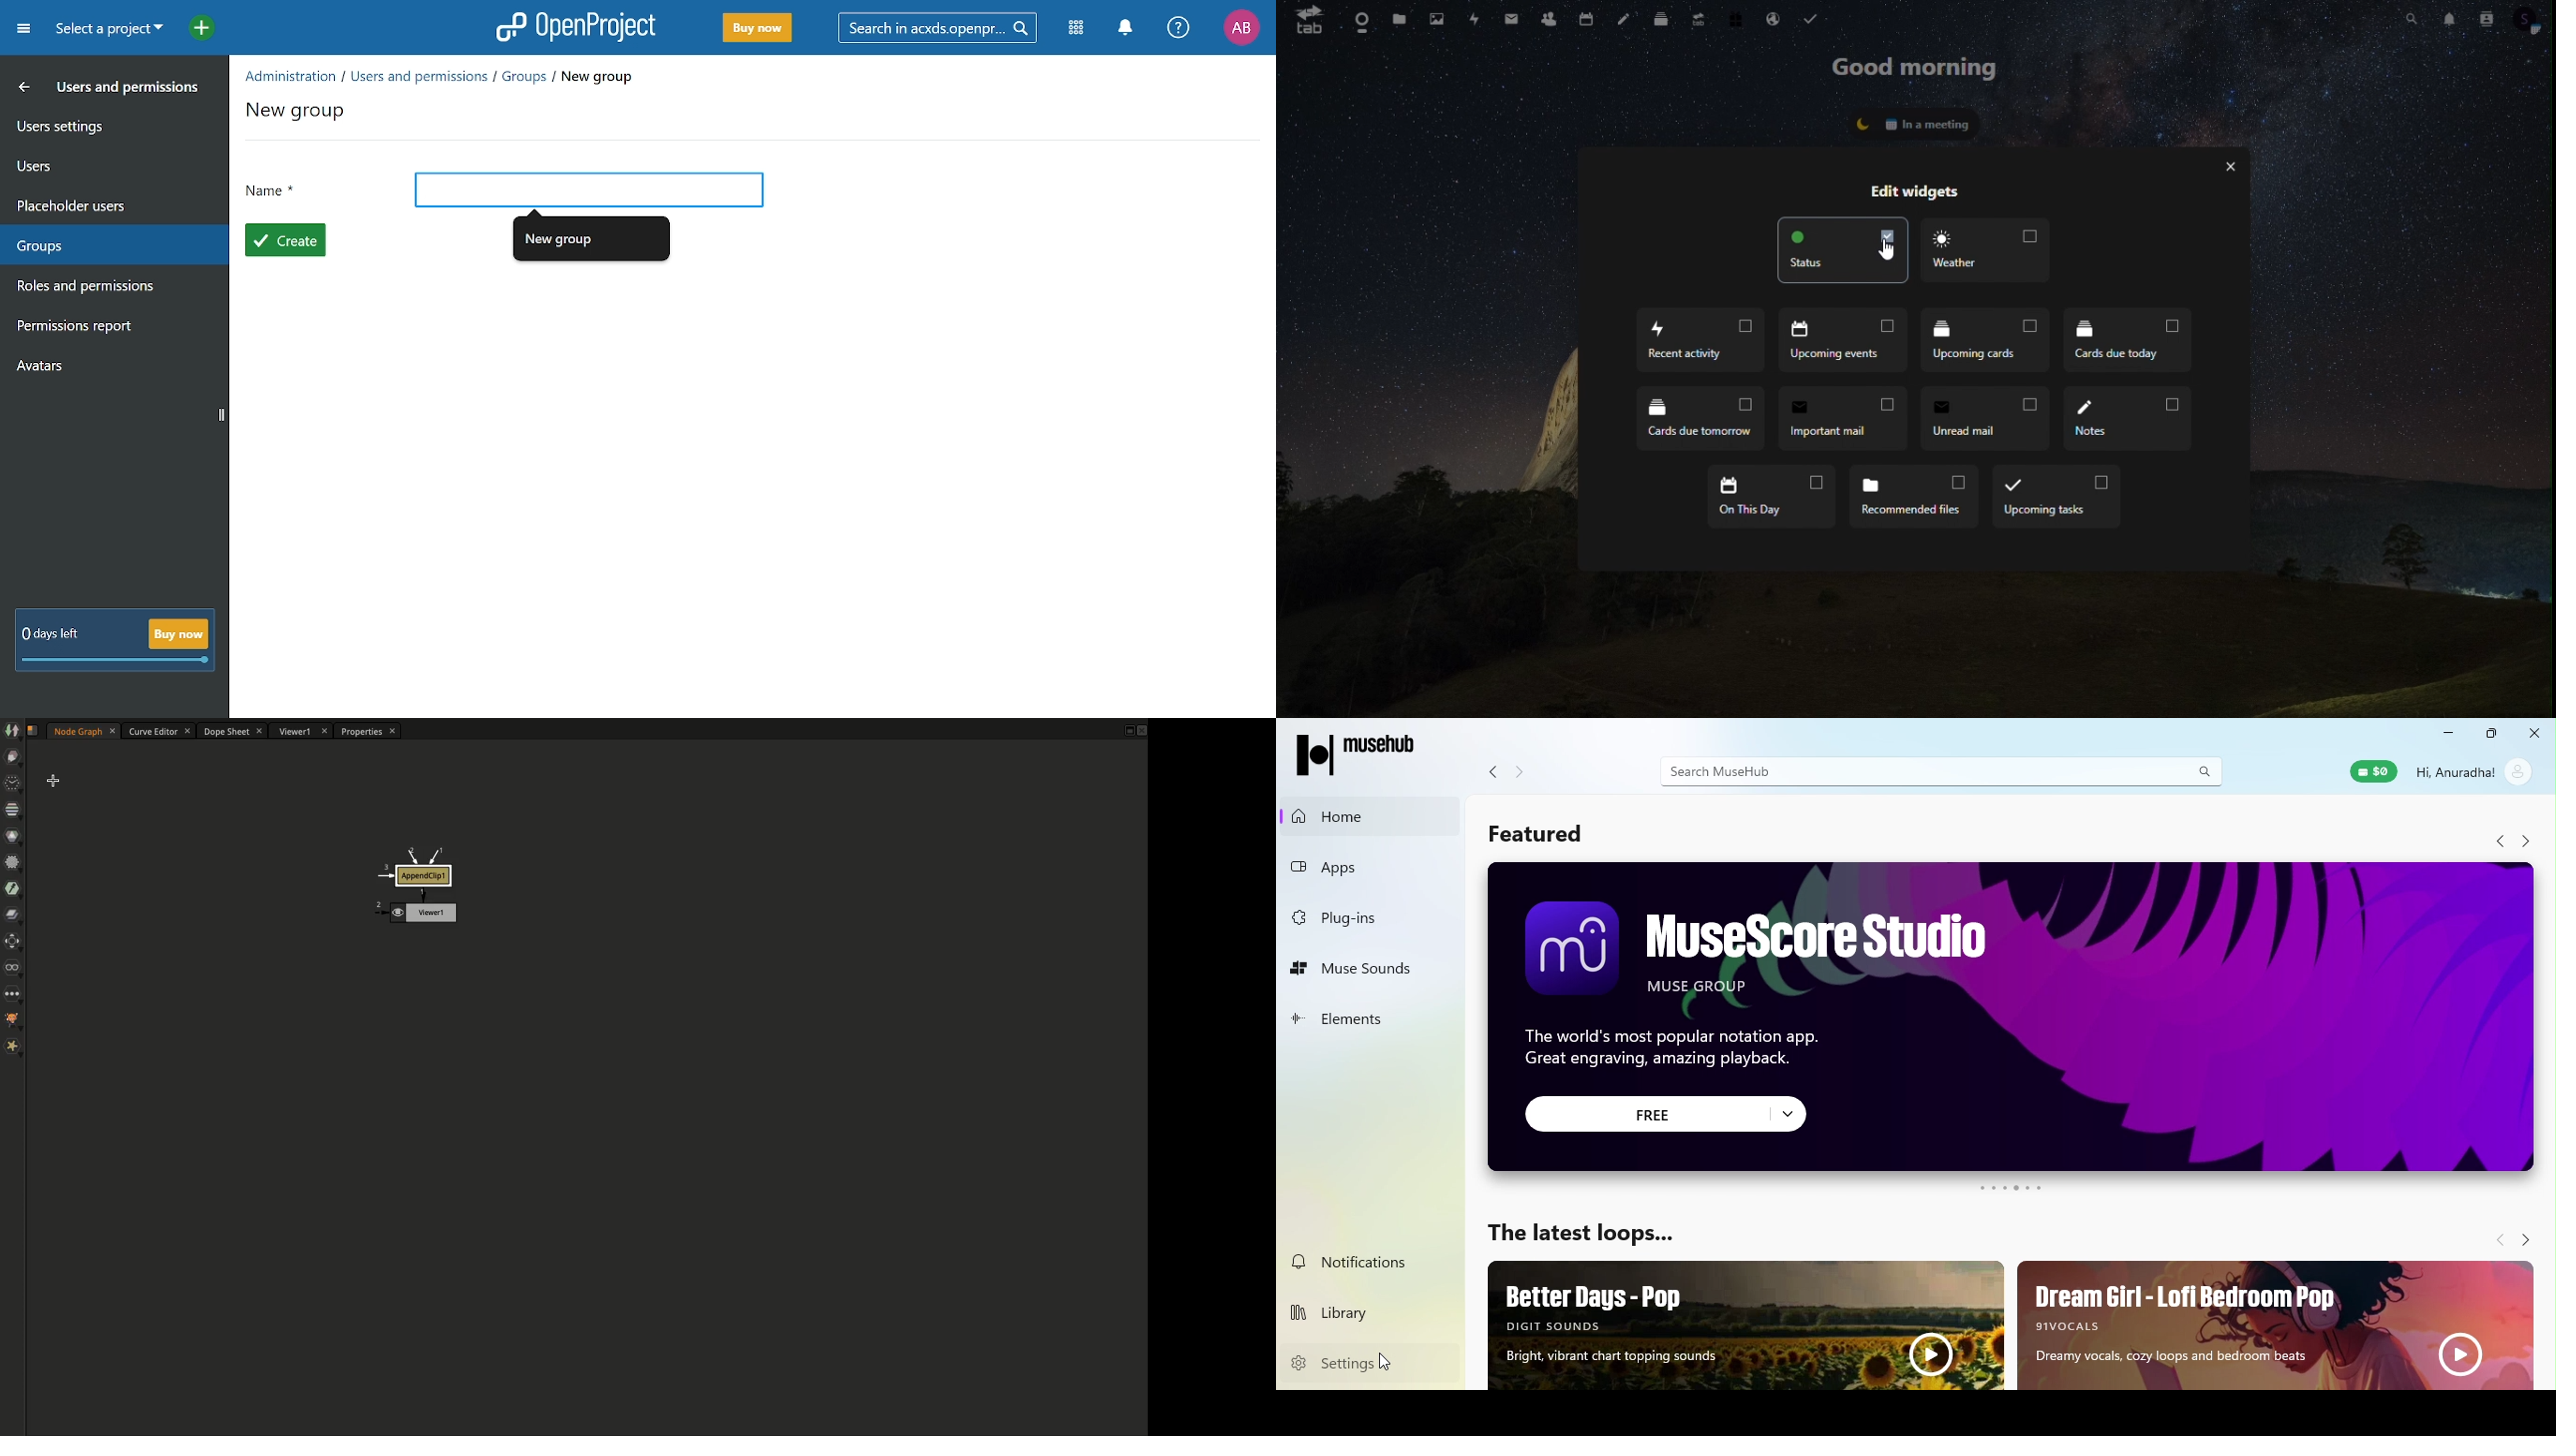  What do you see at coordinates (1403, 21) in the screenshot?
I see `files` at bounding box center [1403, 21].